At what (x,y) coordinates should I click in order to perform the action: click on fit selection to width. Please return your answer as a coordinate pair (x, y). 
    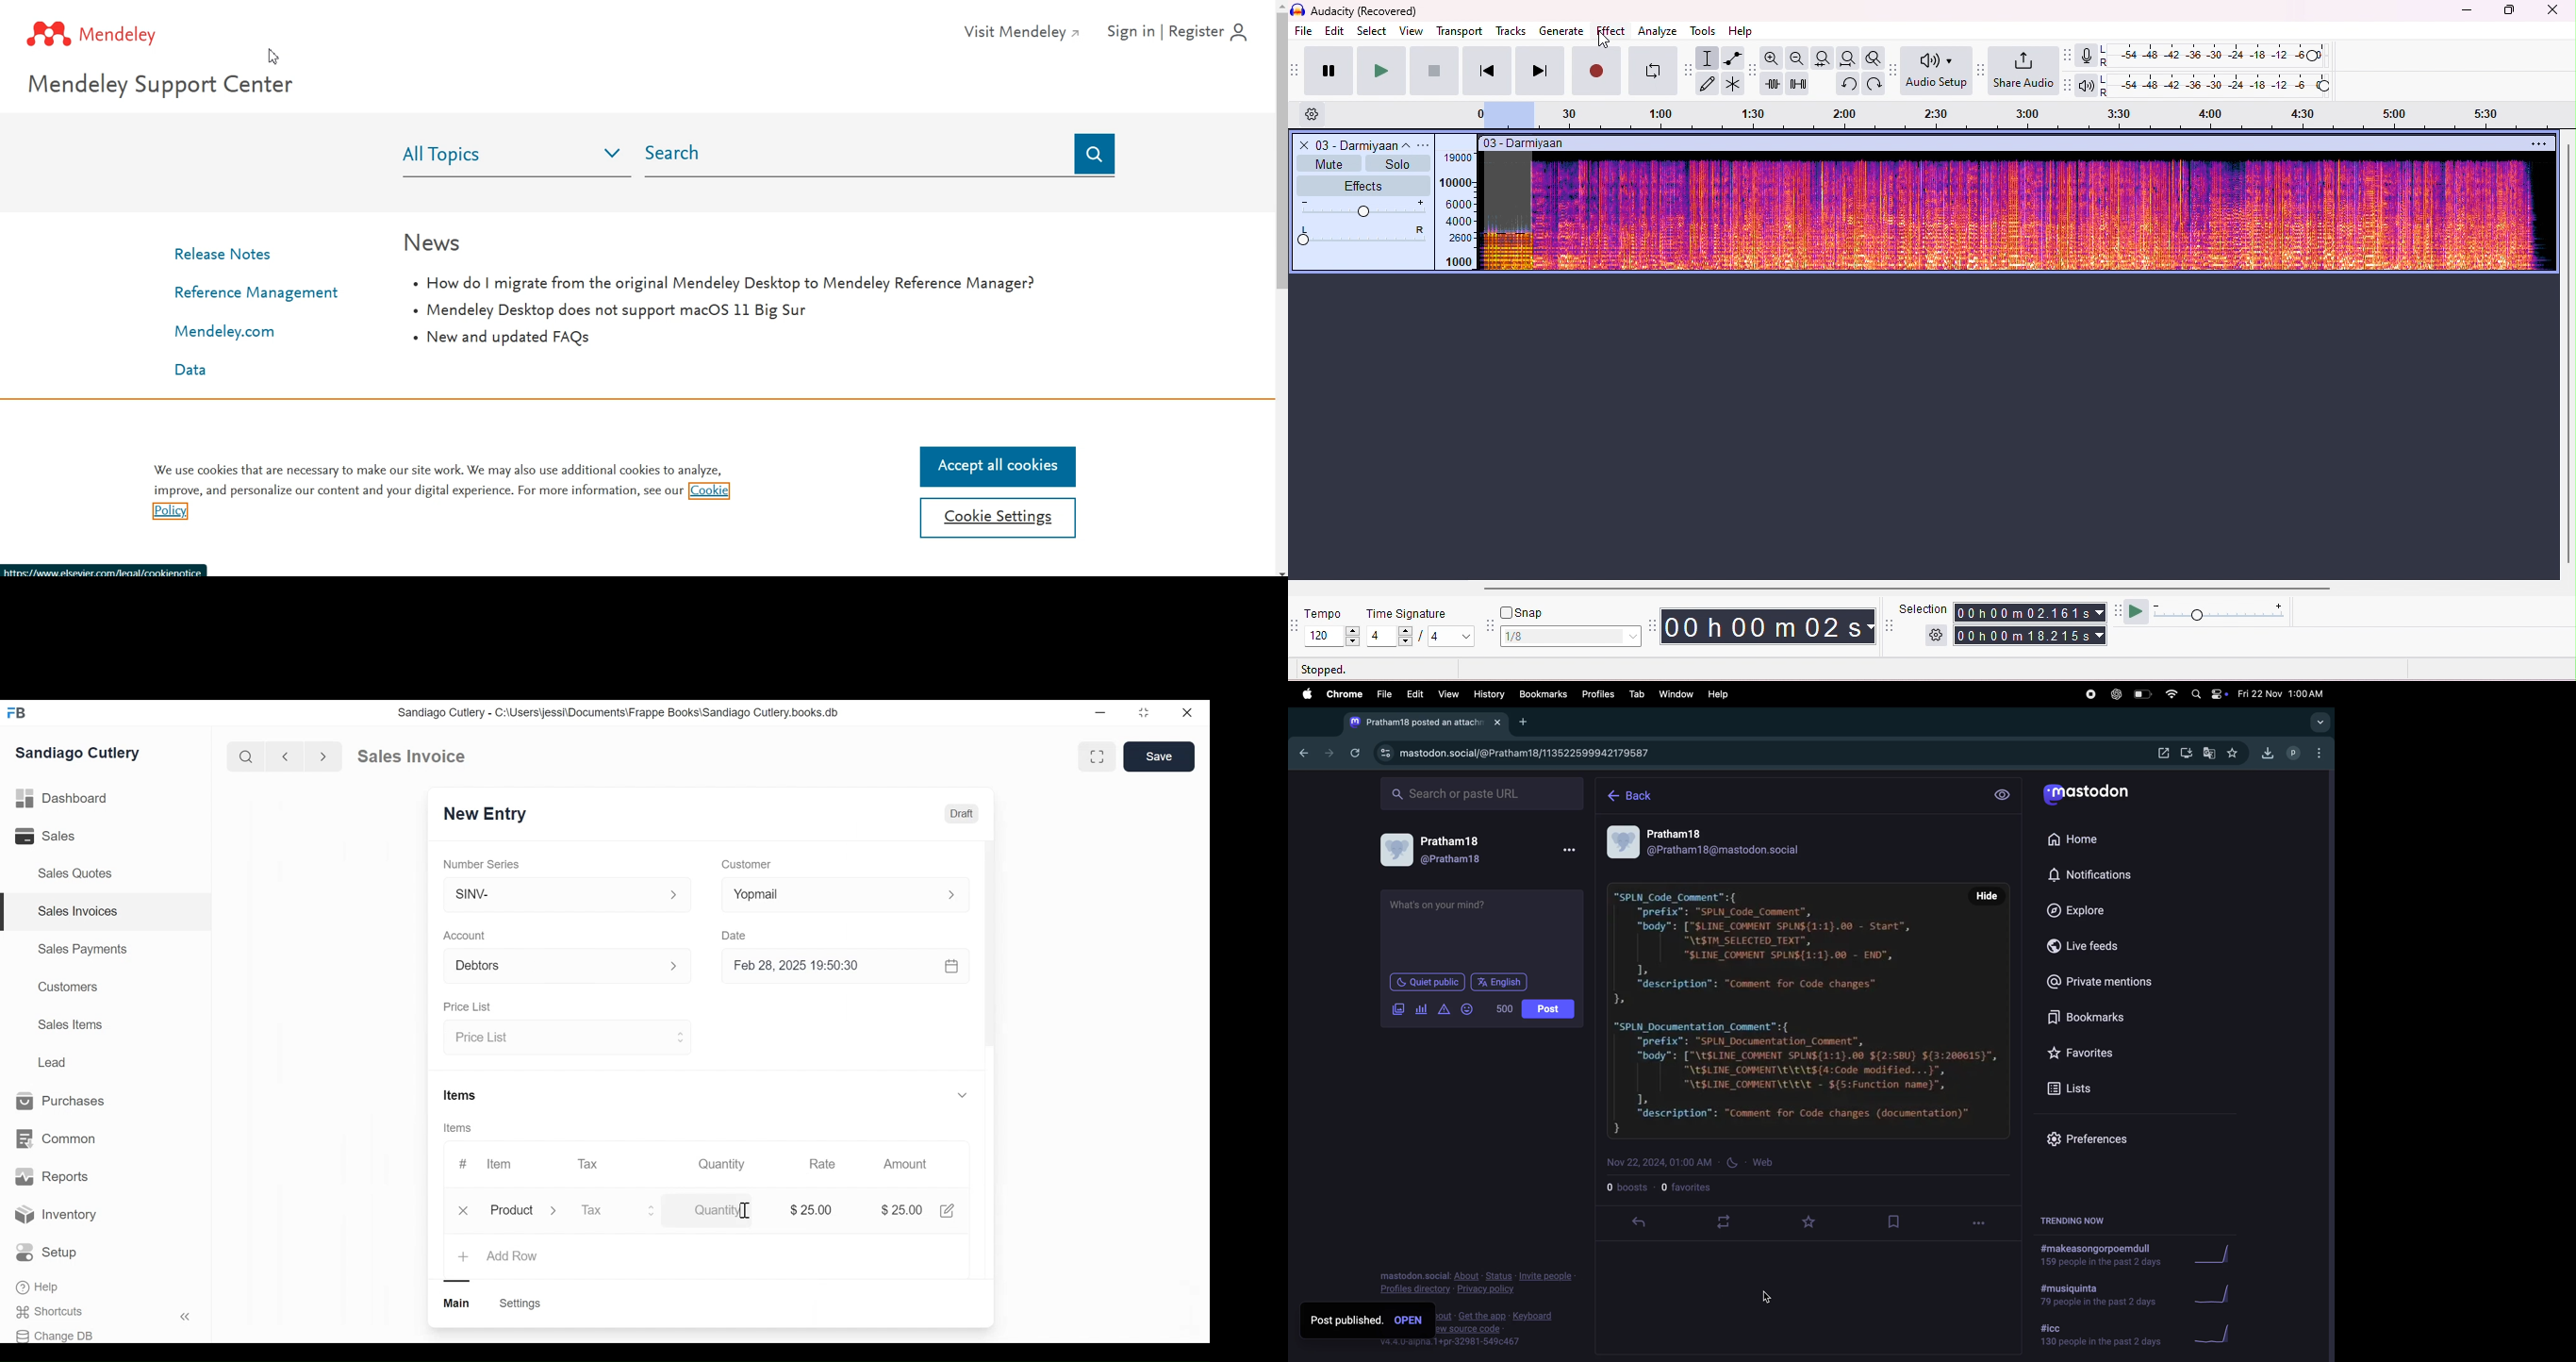
    Looking at the image, I should click on (1823, 58).